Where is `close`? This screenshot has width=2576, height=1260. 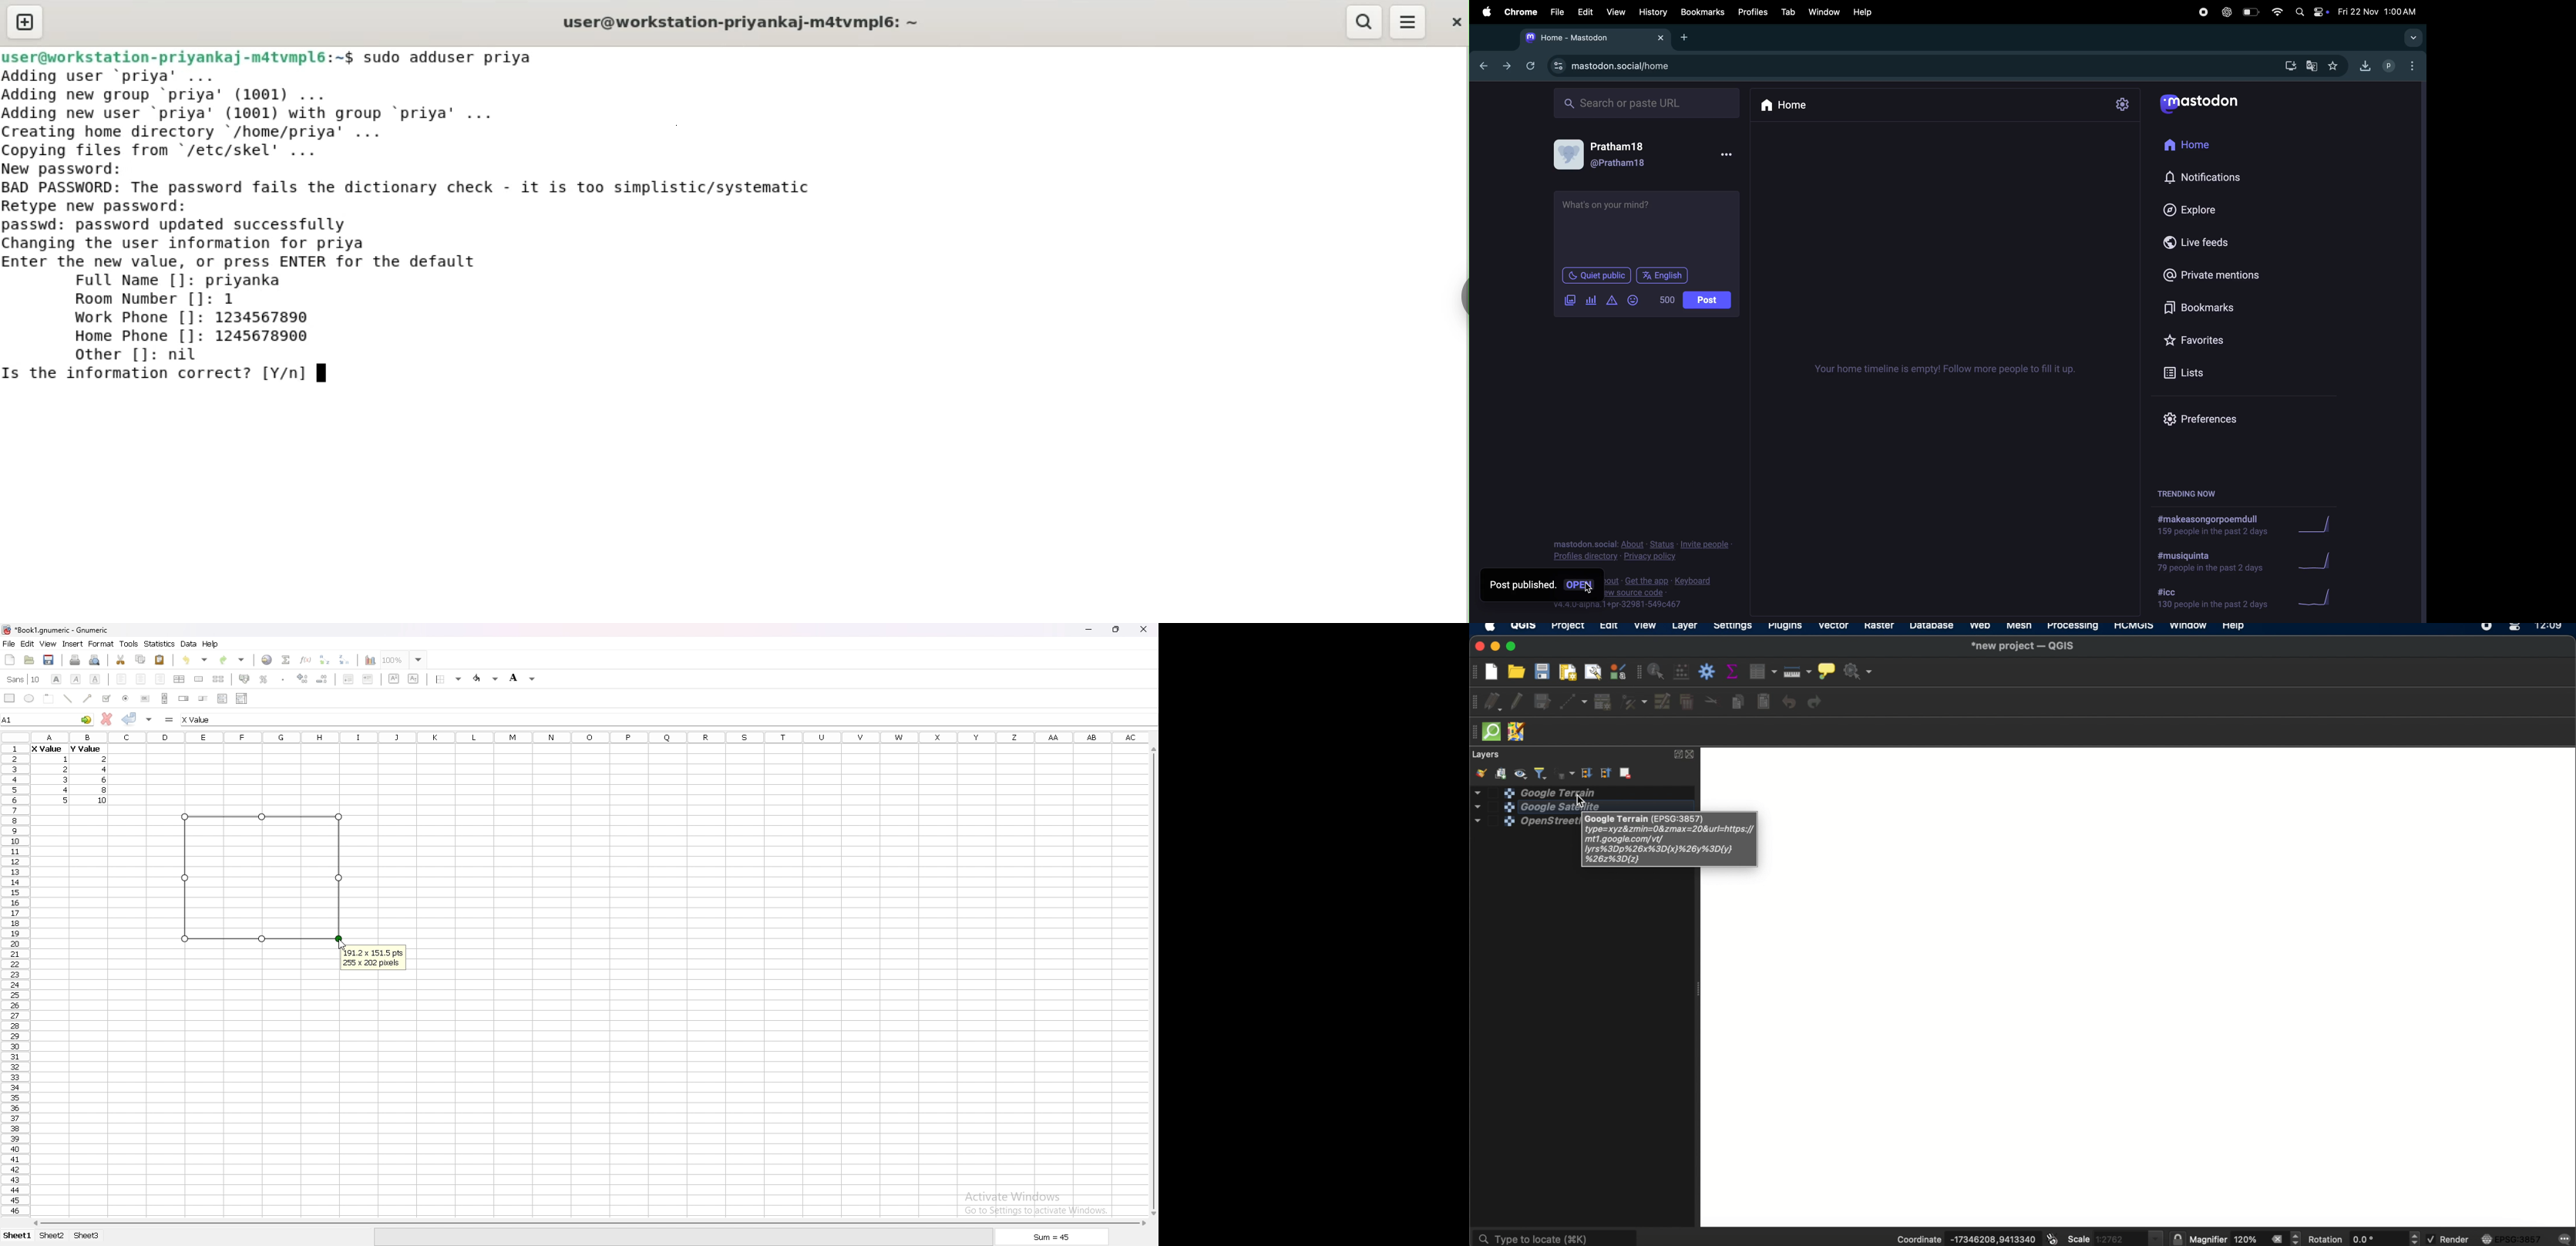 close is located at coordinates (2276, 1239).